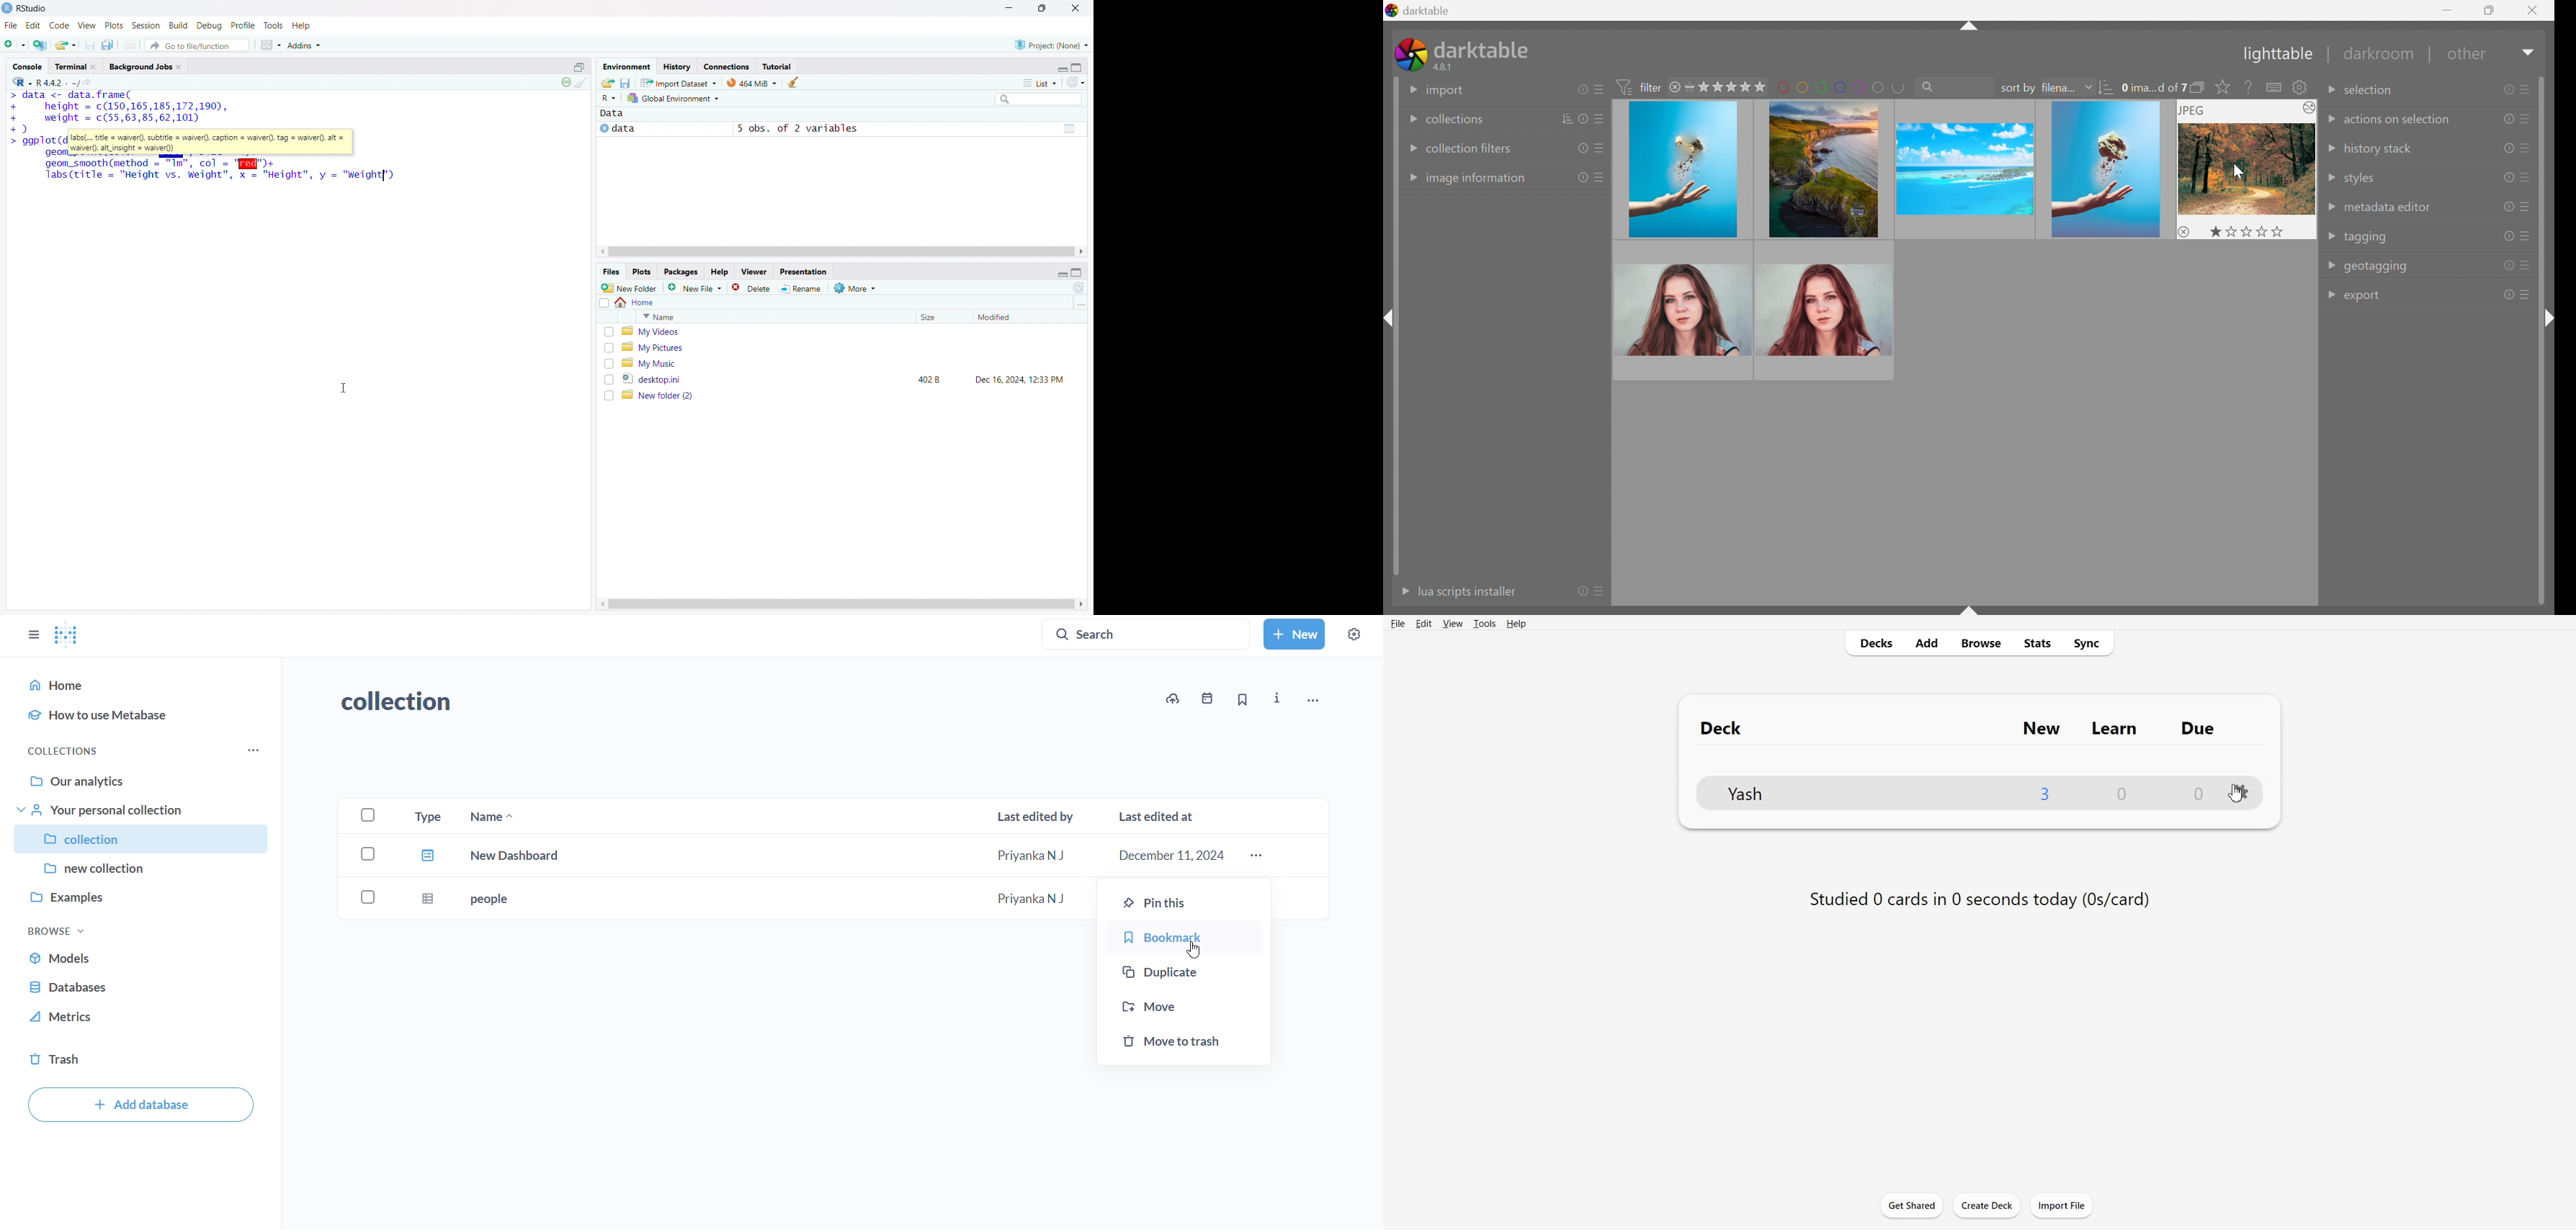  What do you see at coordinates (1970, 727) in the screenshot?
I see `Text 1` at bounding box center [1970, 727].